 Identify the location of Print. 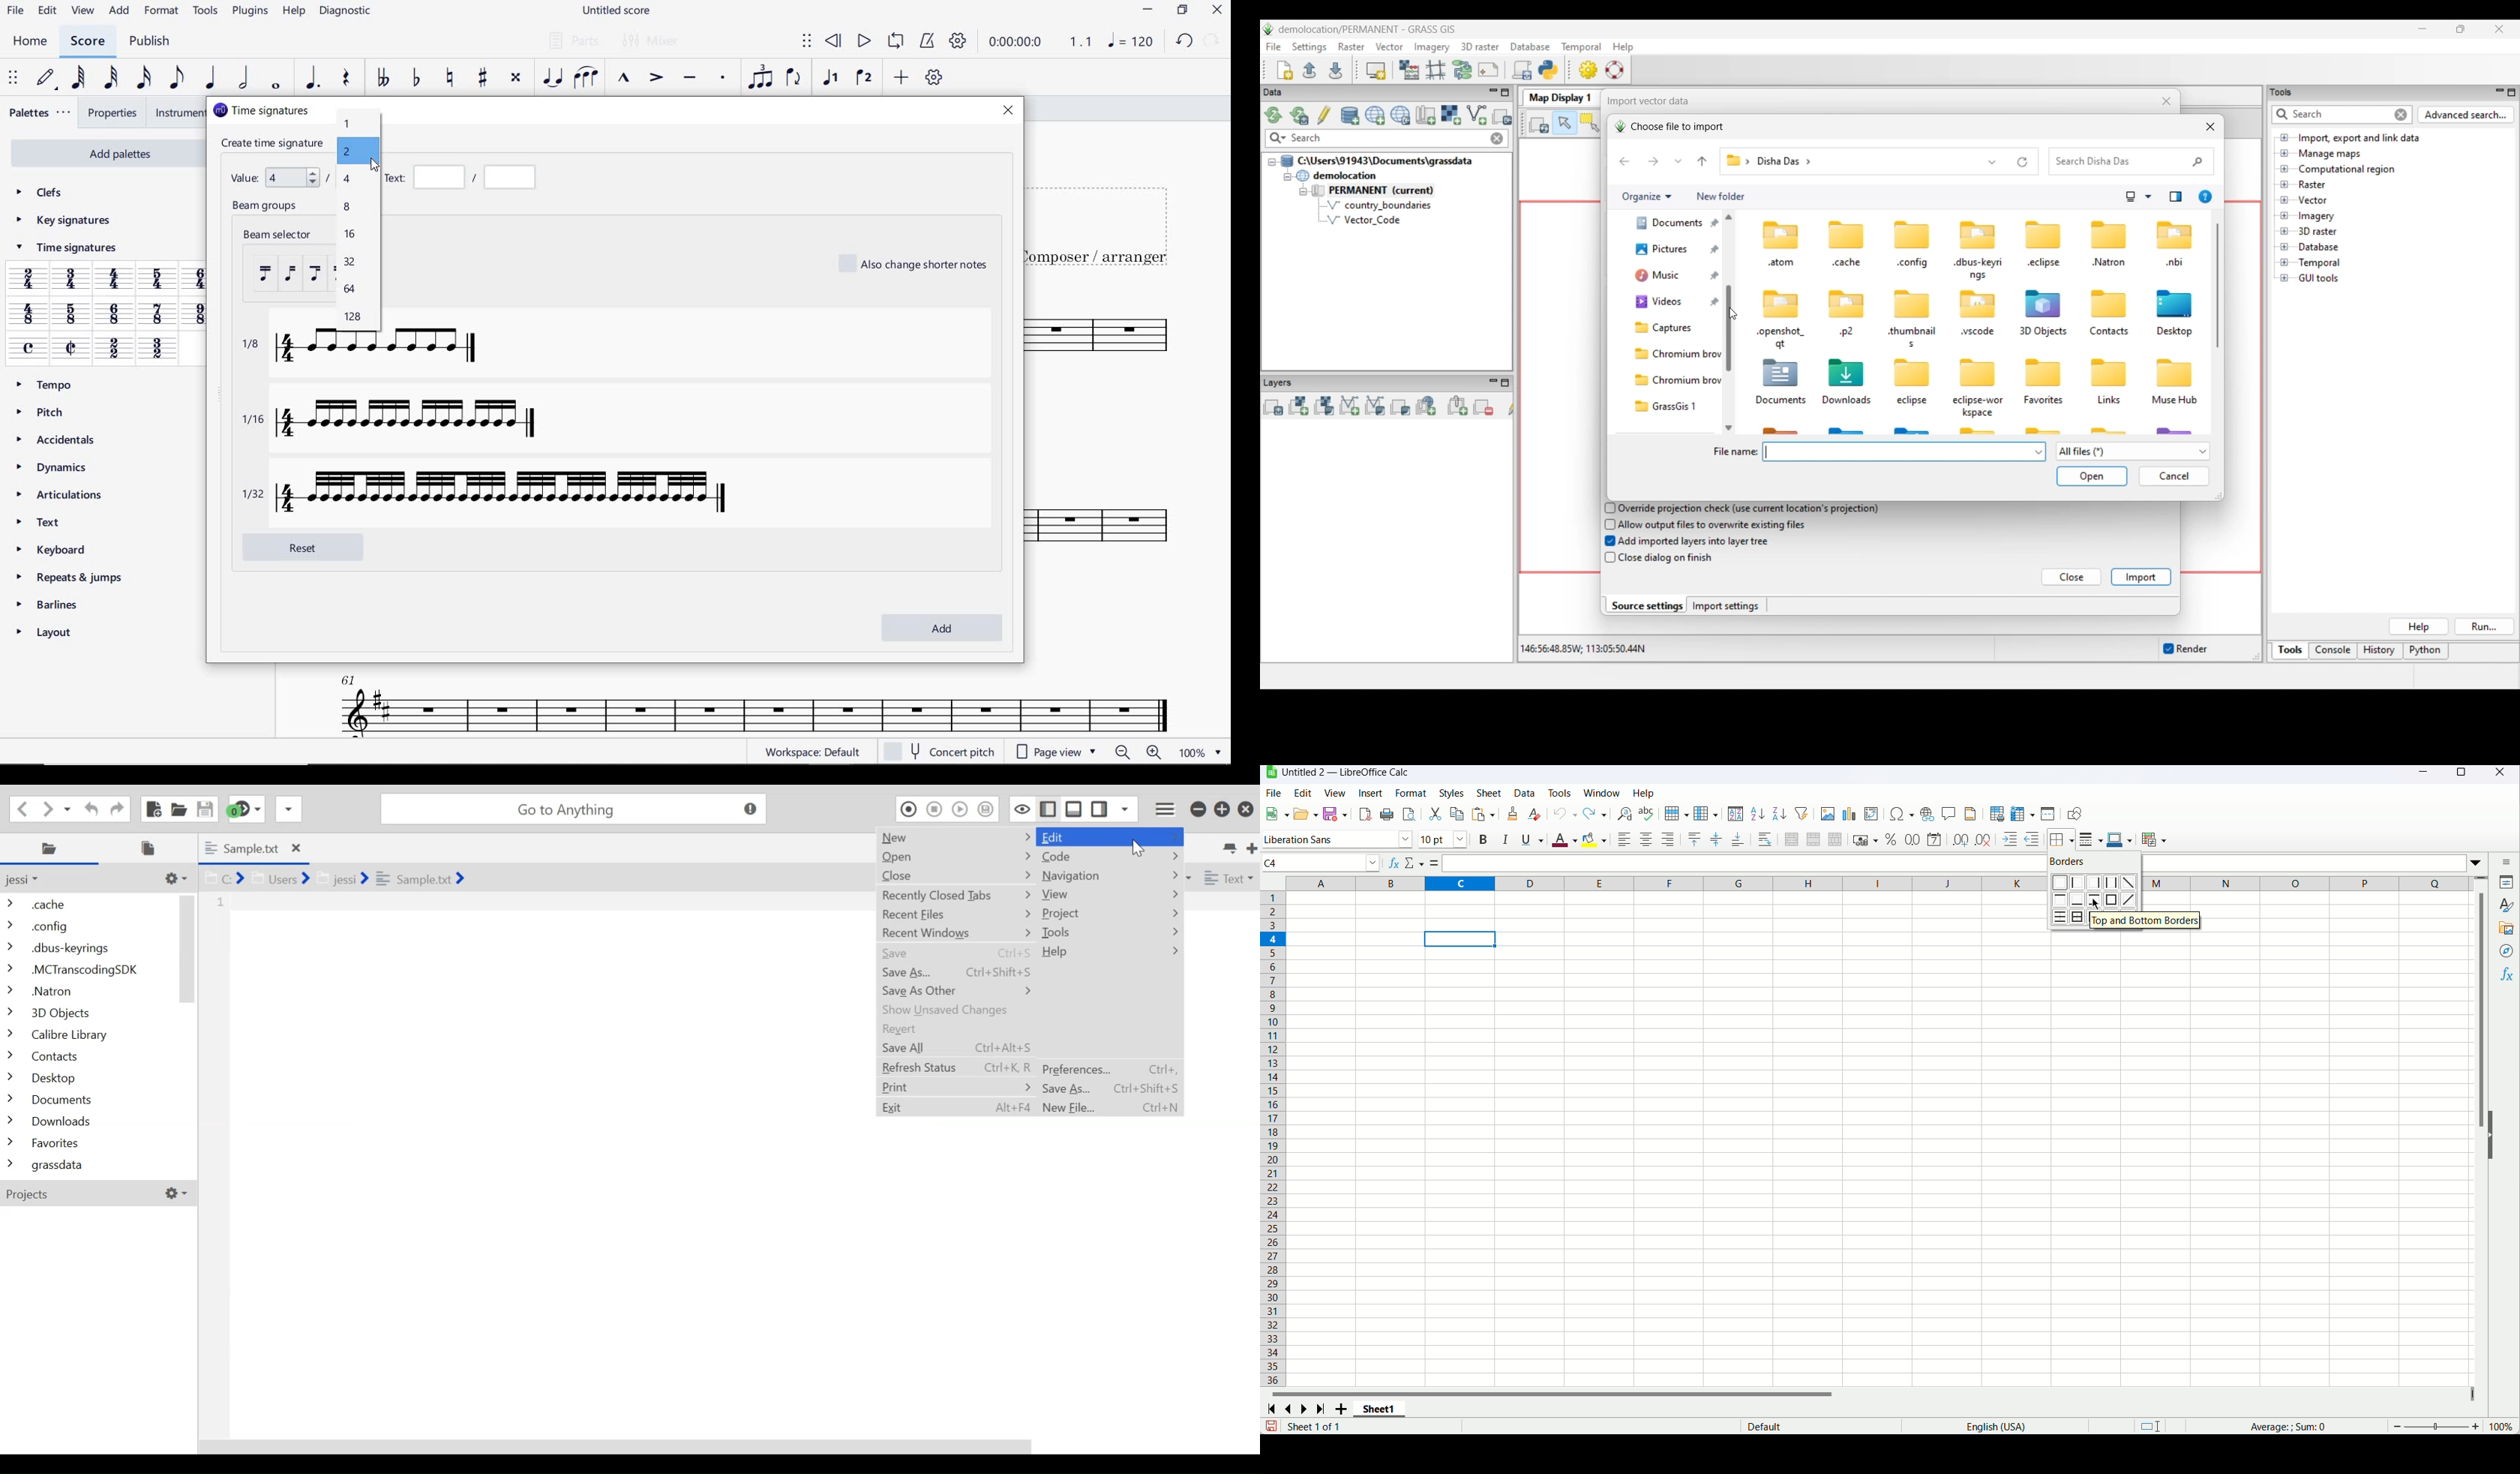
(1389, 814).